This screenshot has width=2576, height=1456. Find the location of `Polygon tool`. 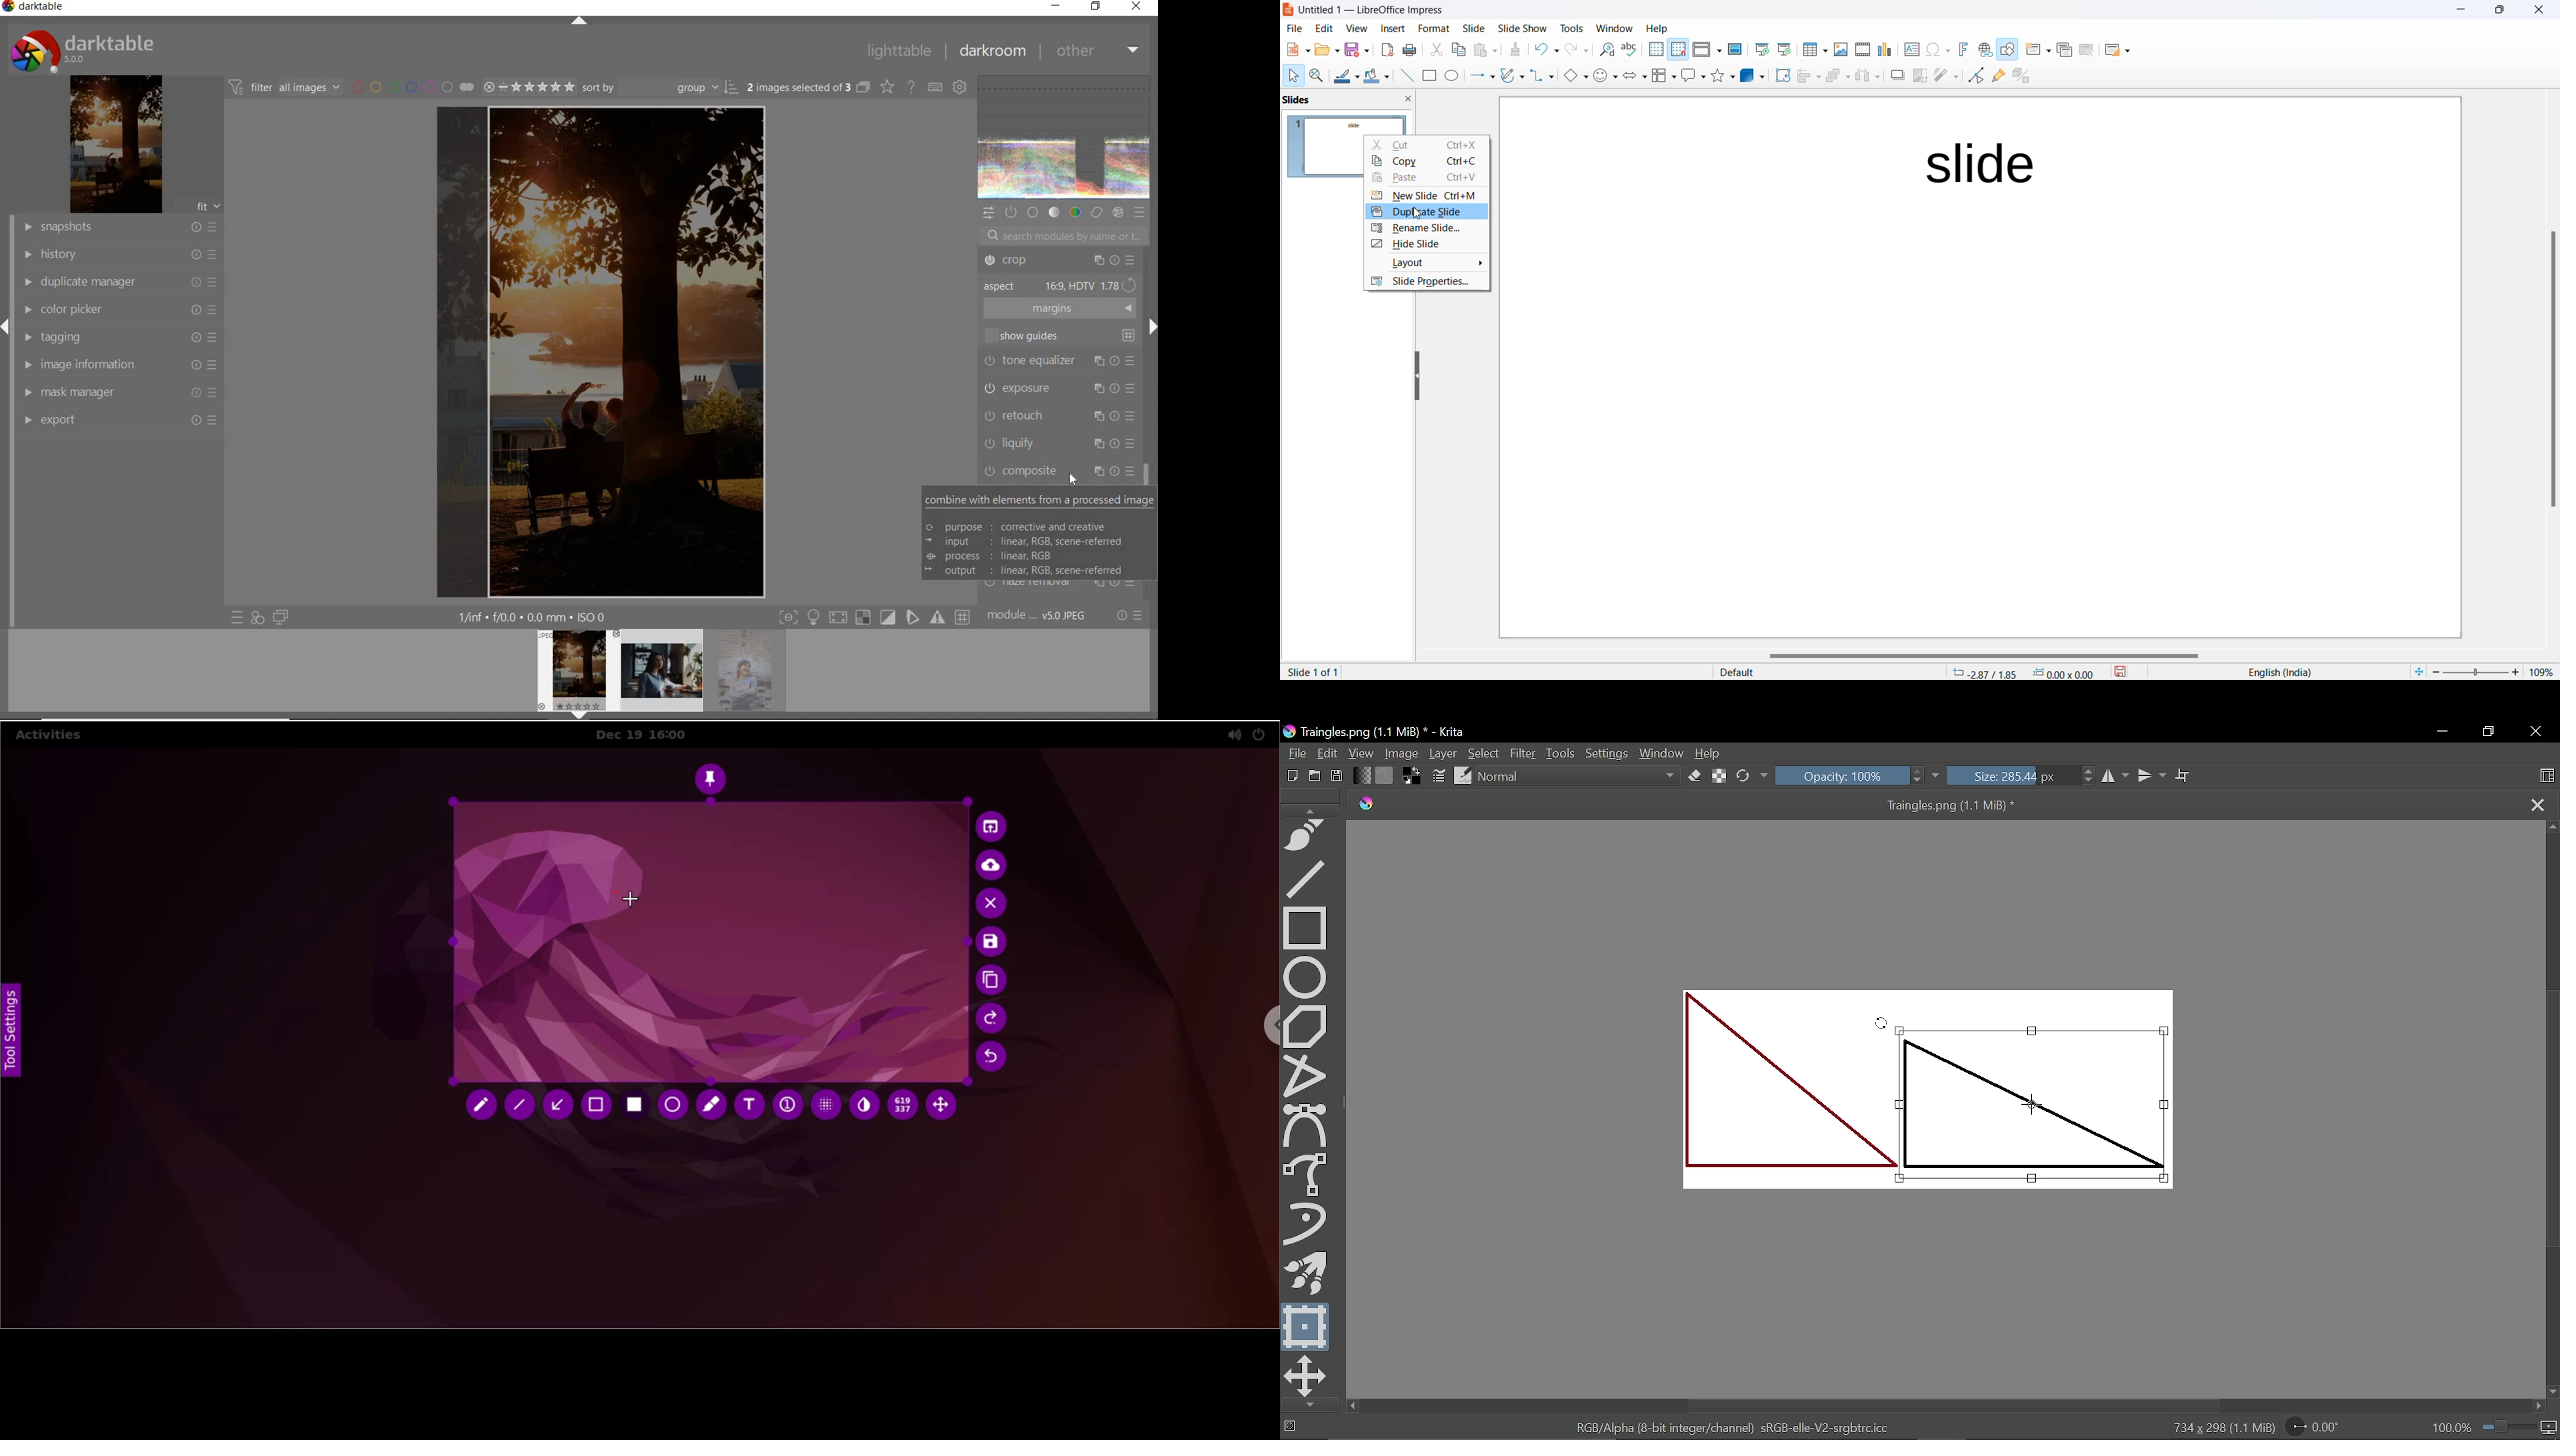

Polygon tool is located at coordinates (1308, 1024).